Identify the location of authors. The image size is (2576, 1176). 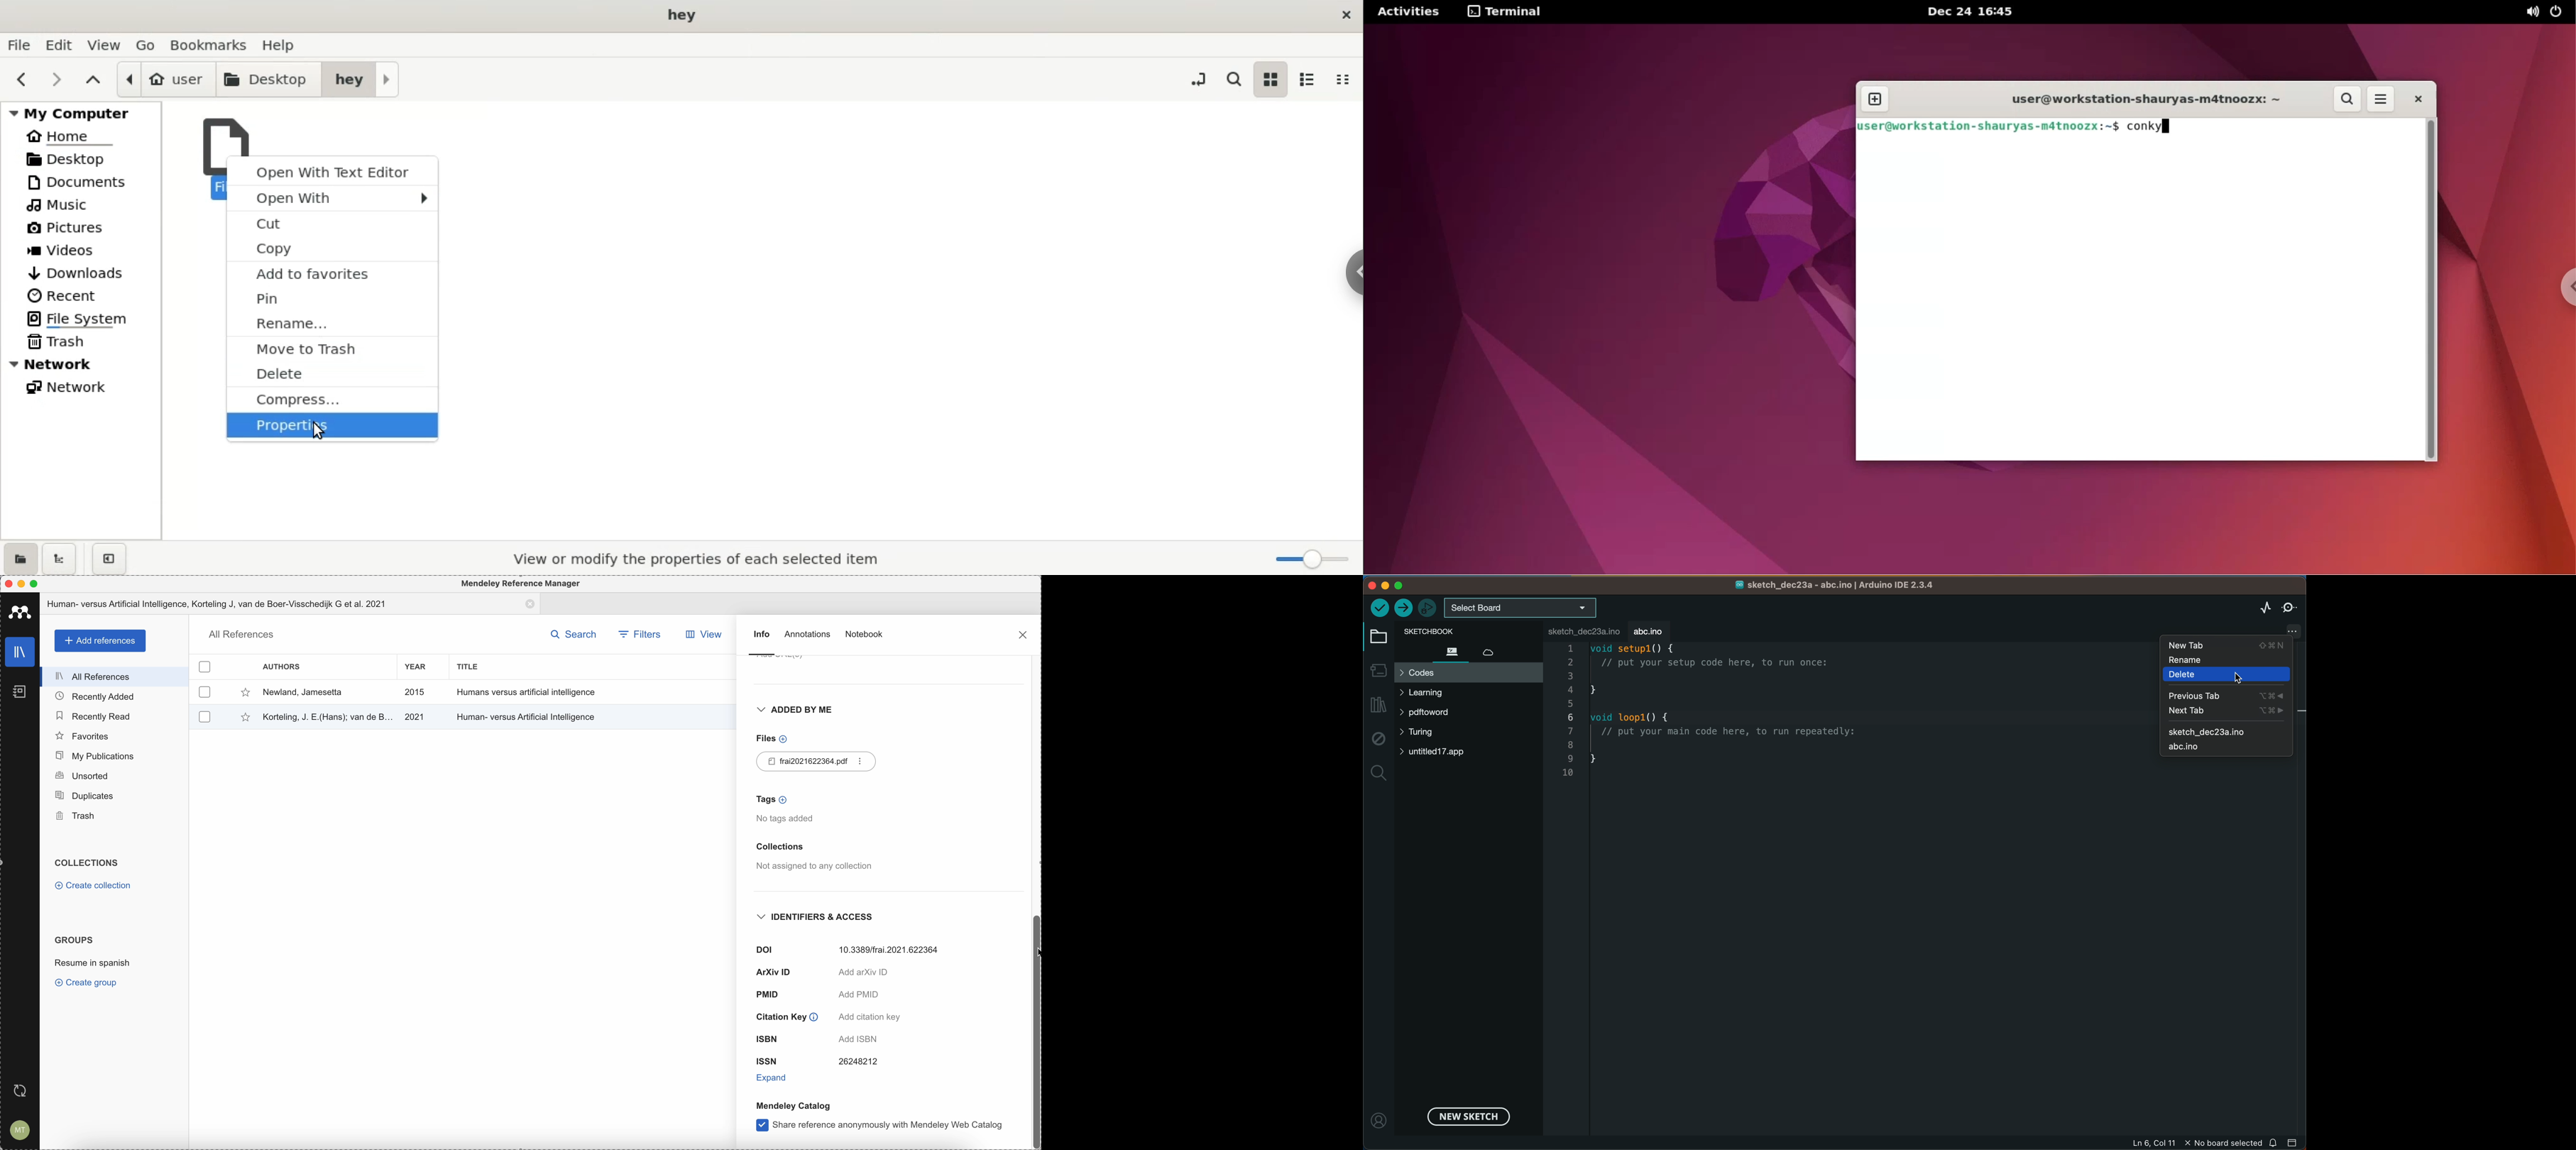
(283, 666).